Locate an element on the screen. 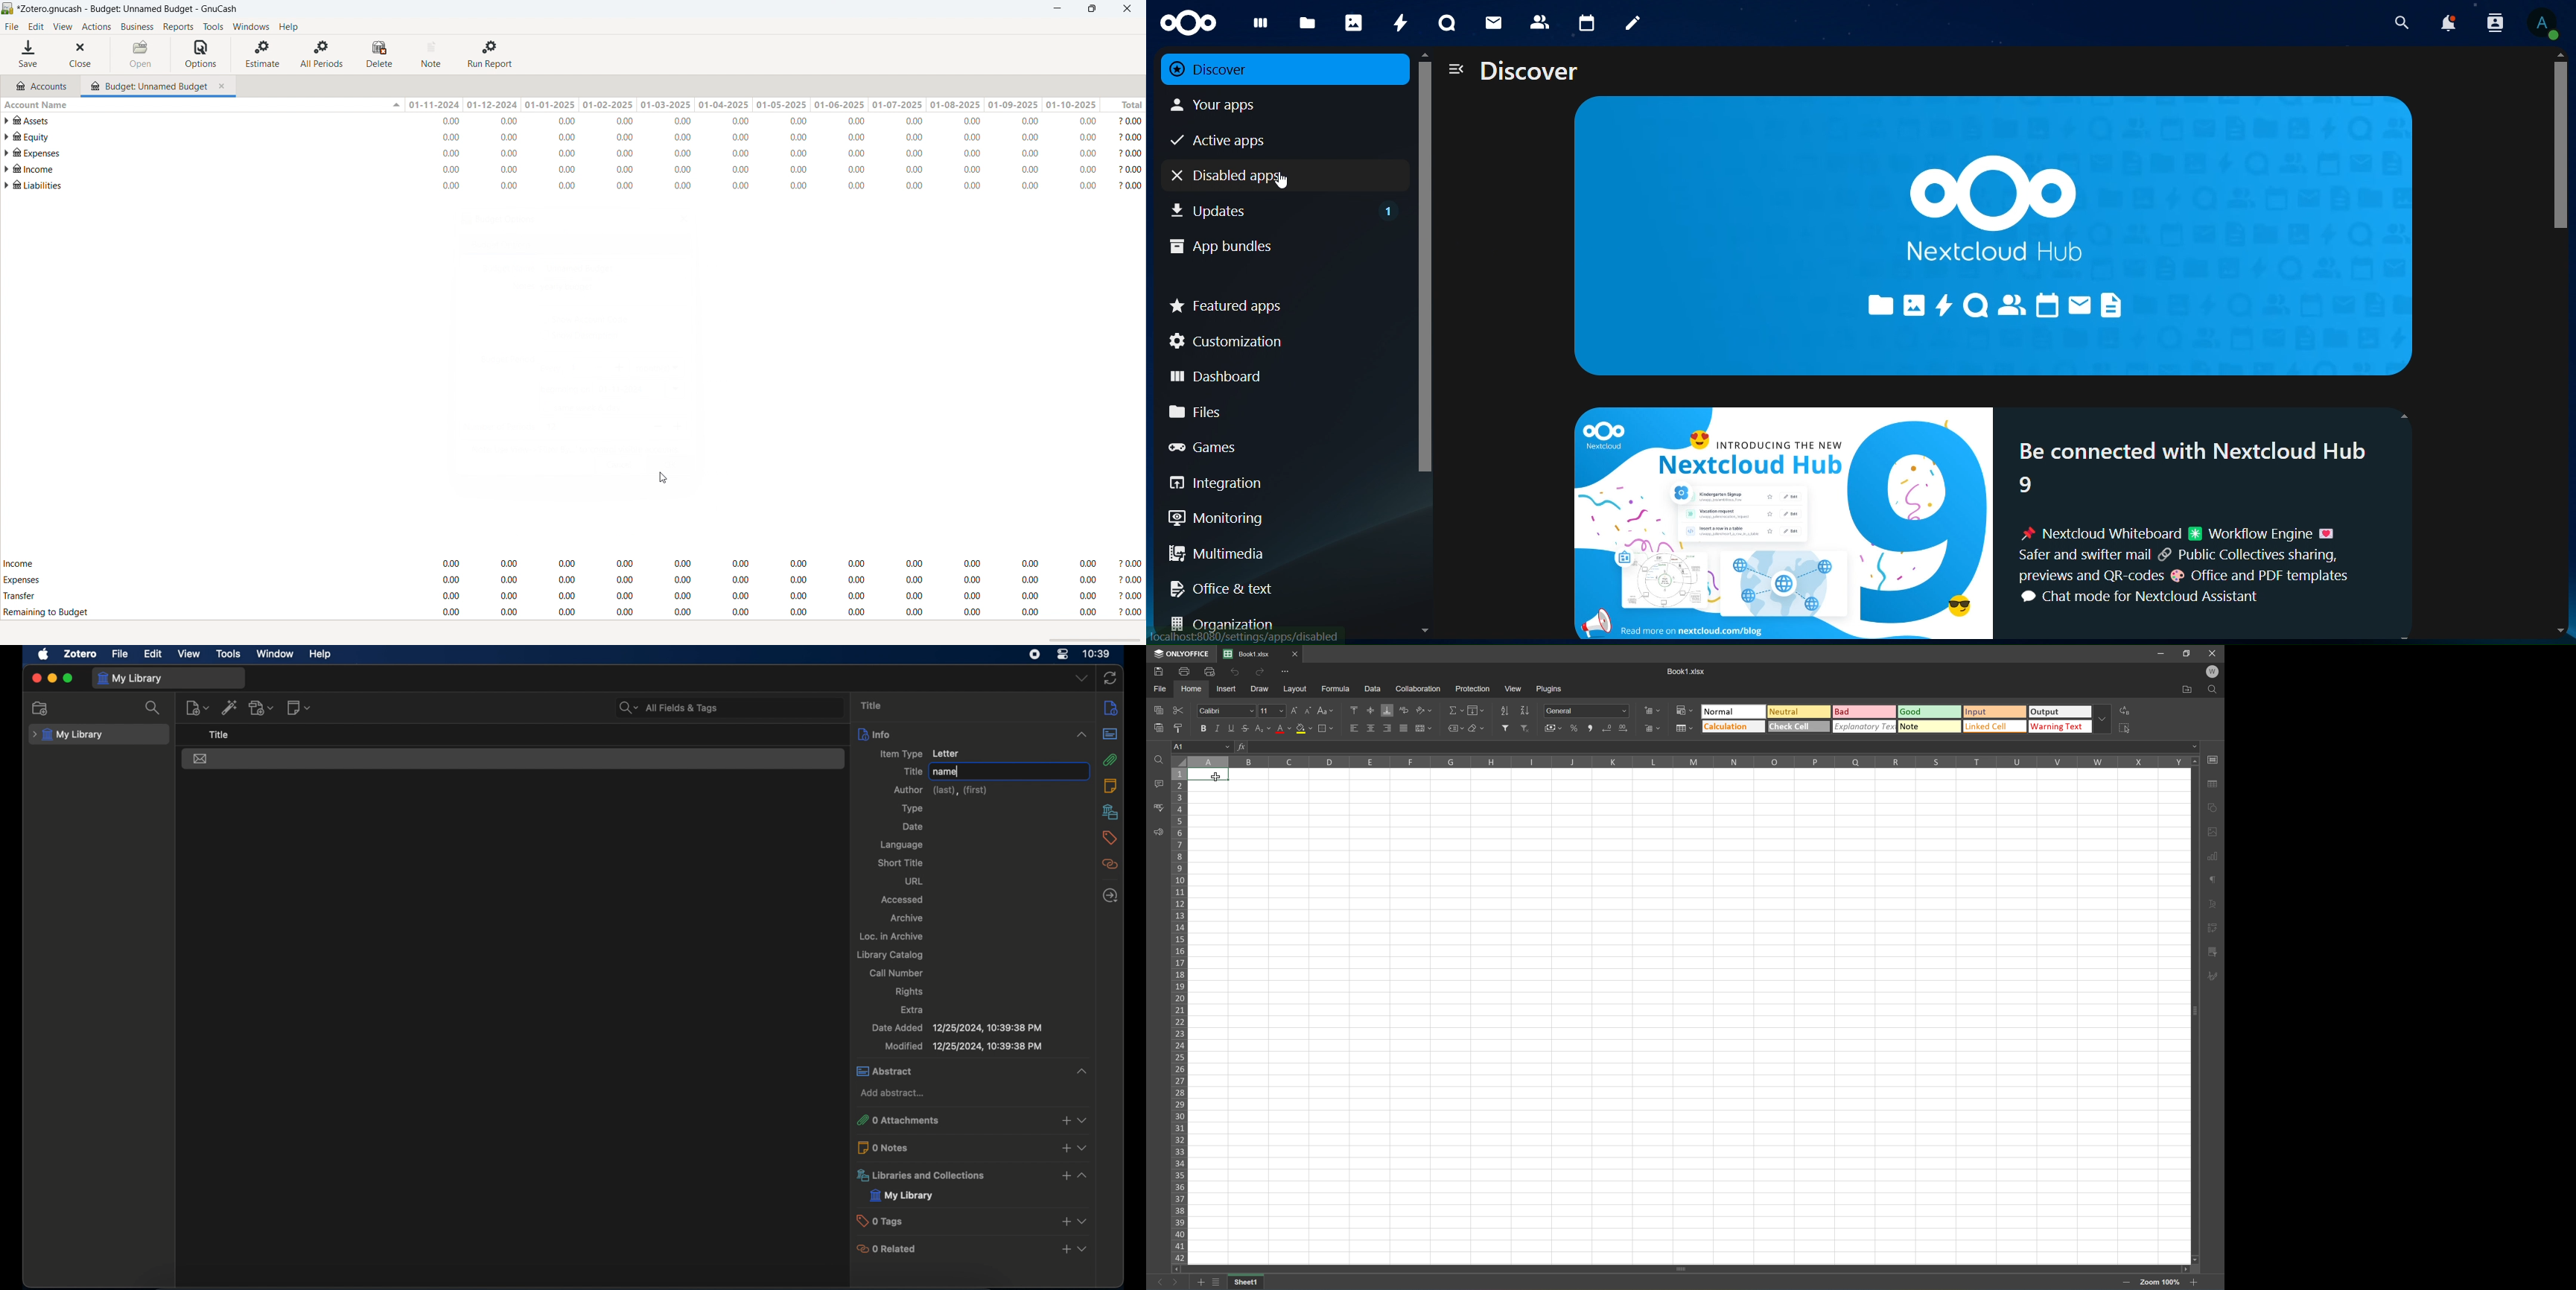 The image size is (2576, 1316). Data is located at coordinates (1371, 687).